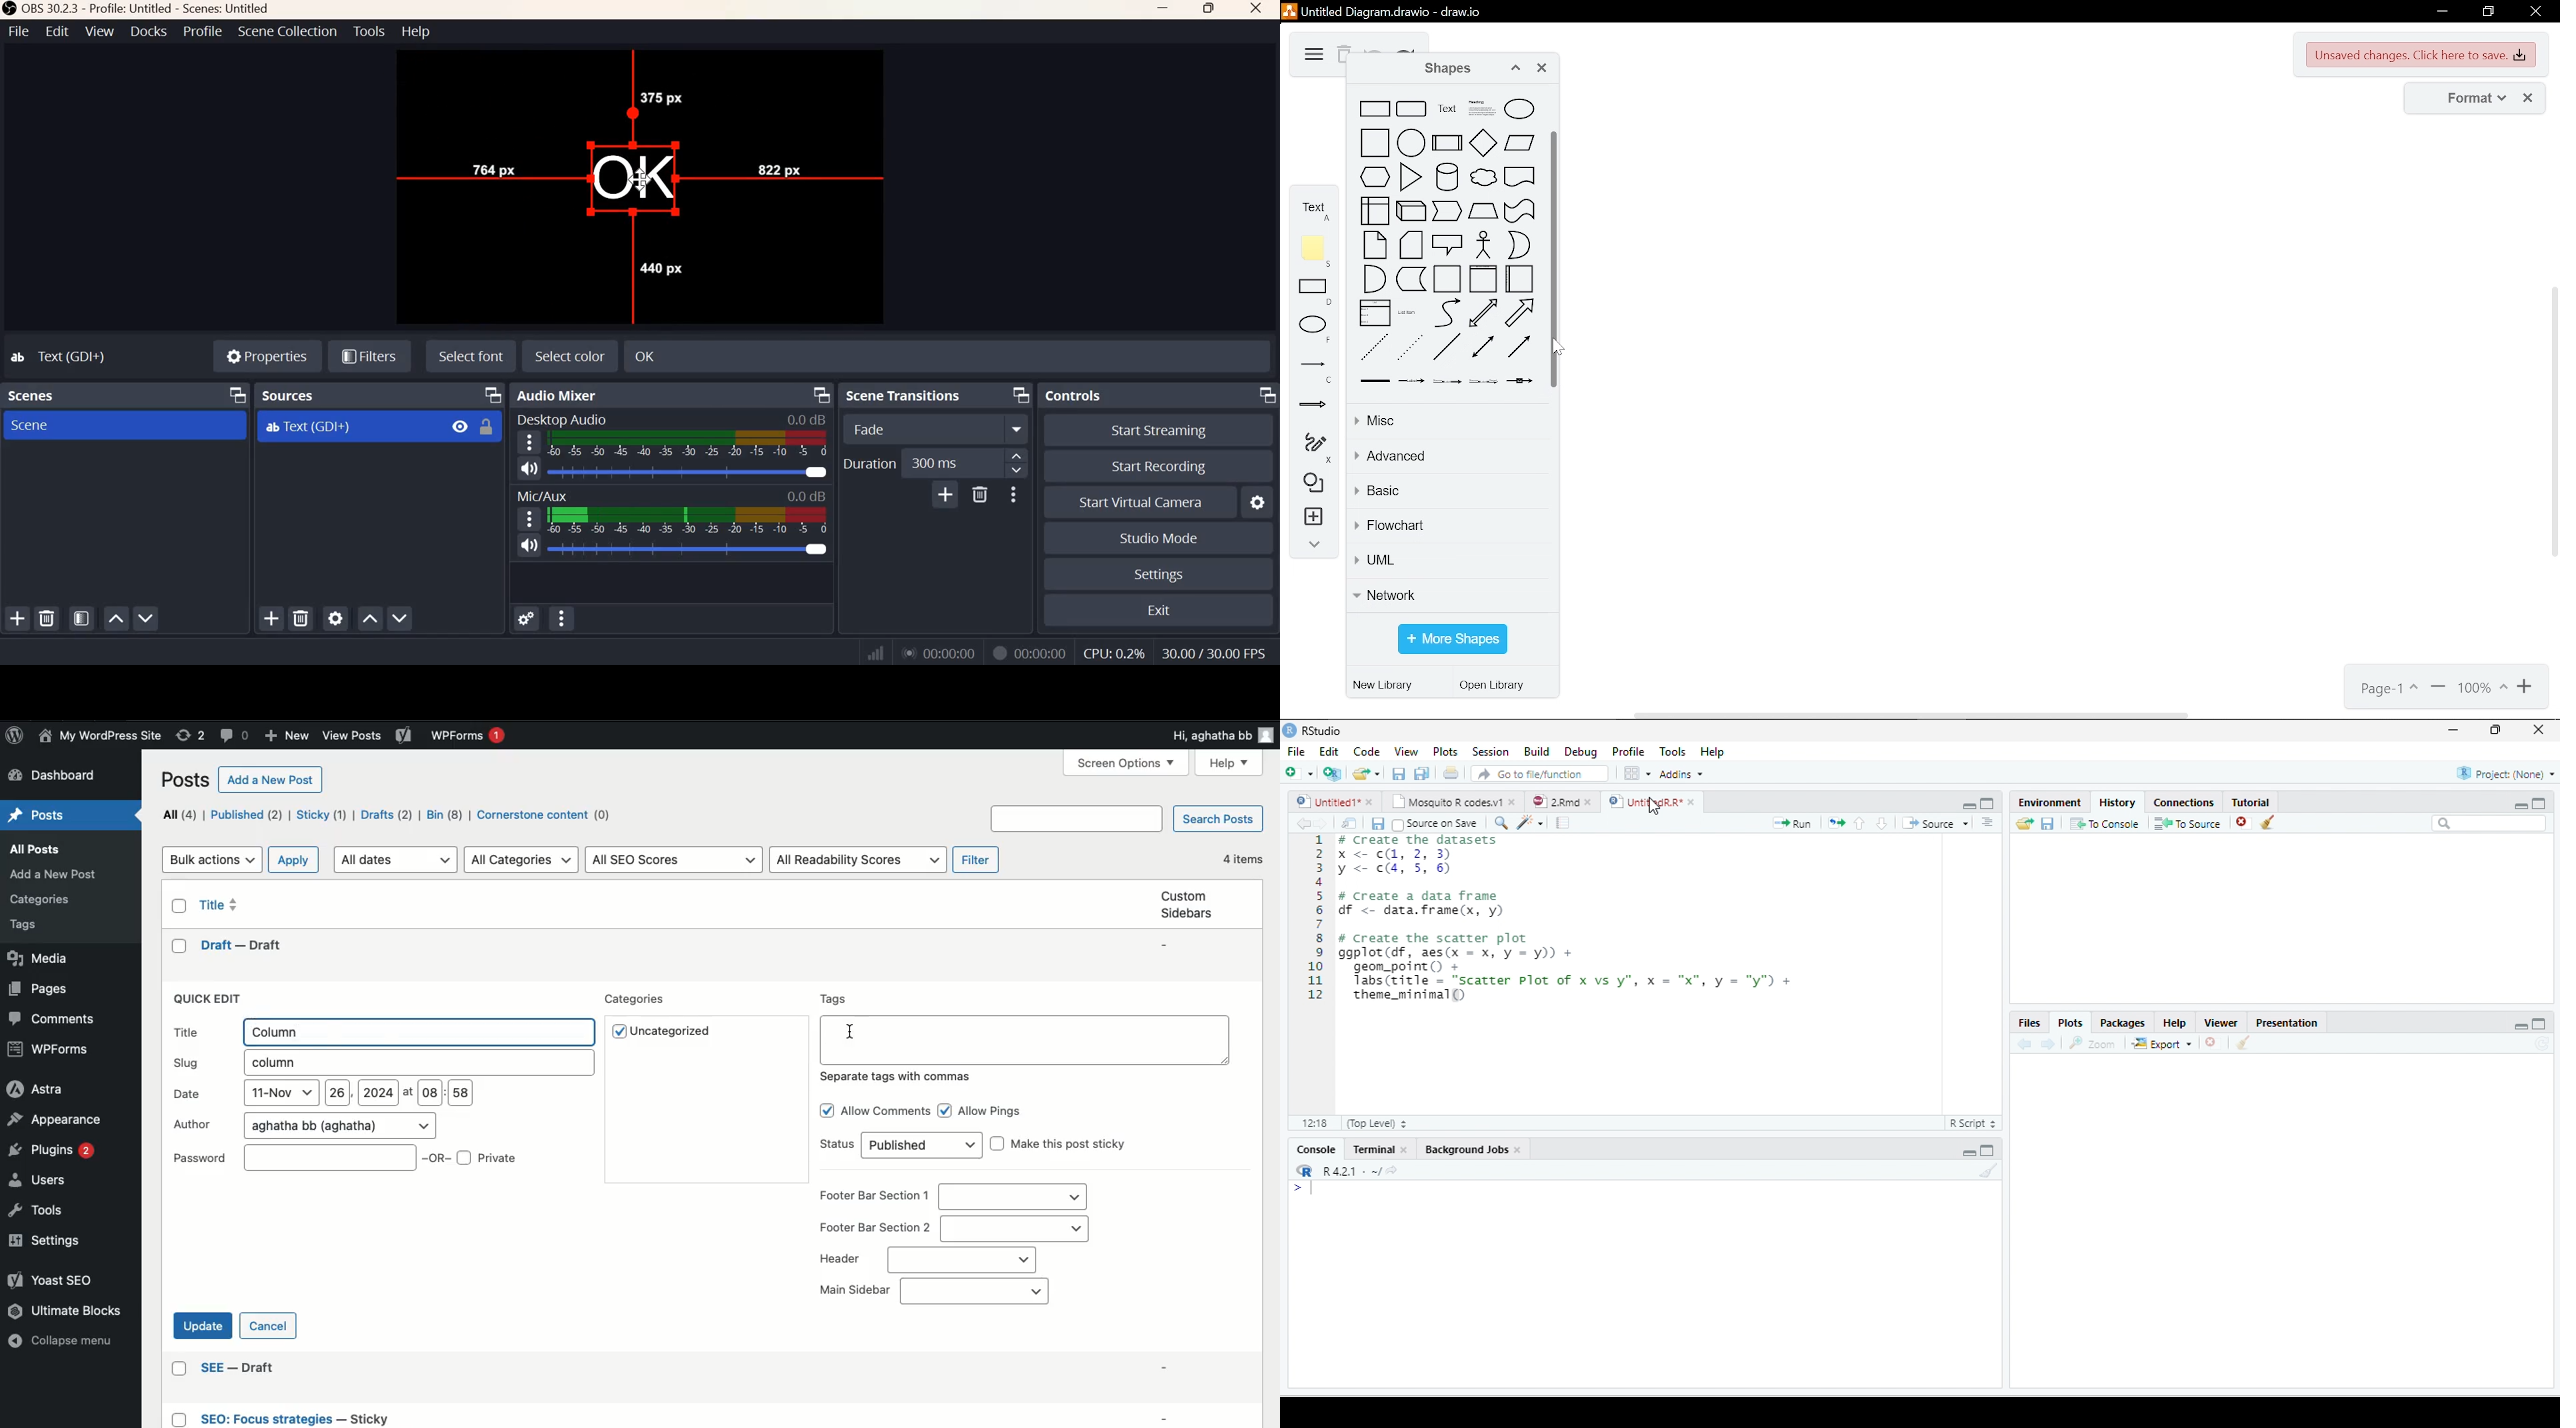 Image resolution: width=2576 pixels, height=1428 pixels. I want to click on (Top Level), so click(1375, 1123).